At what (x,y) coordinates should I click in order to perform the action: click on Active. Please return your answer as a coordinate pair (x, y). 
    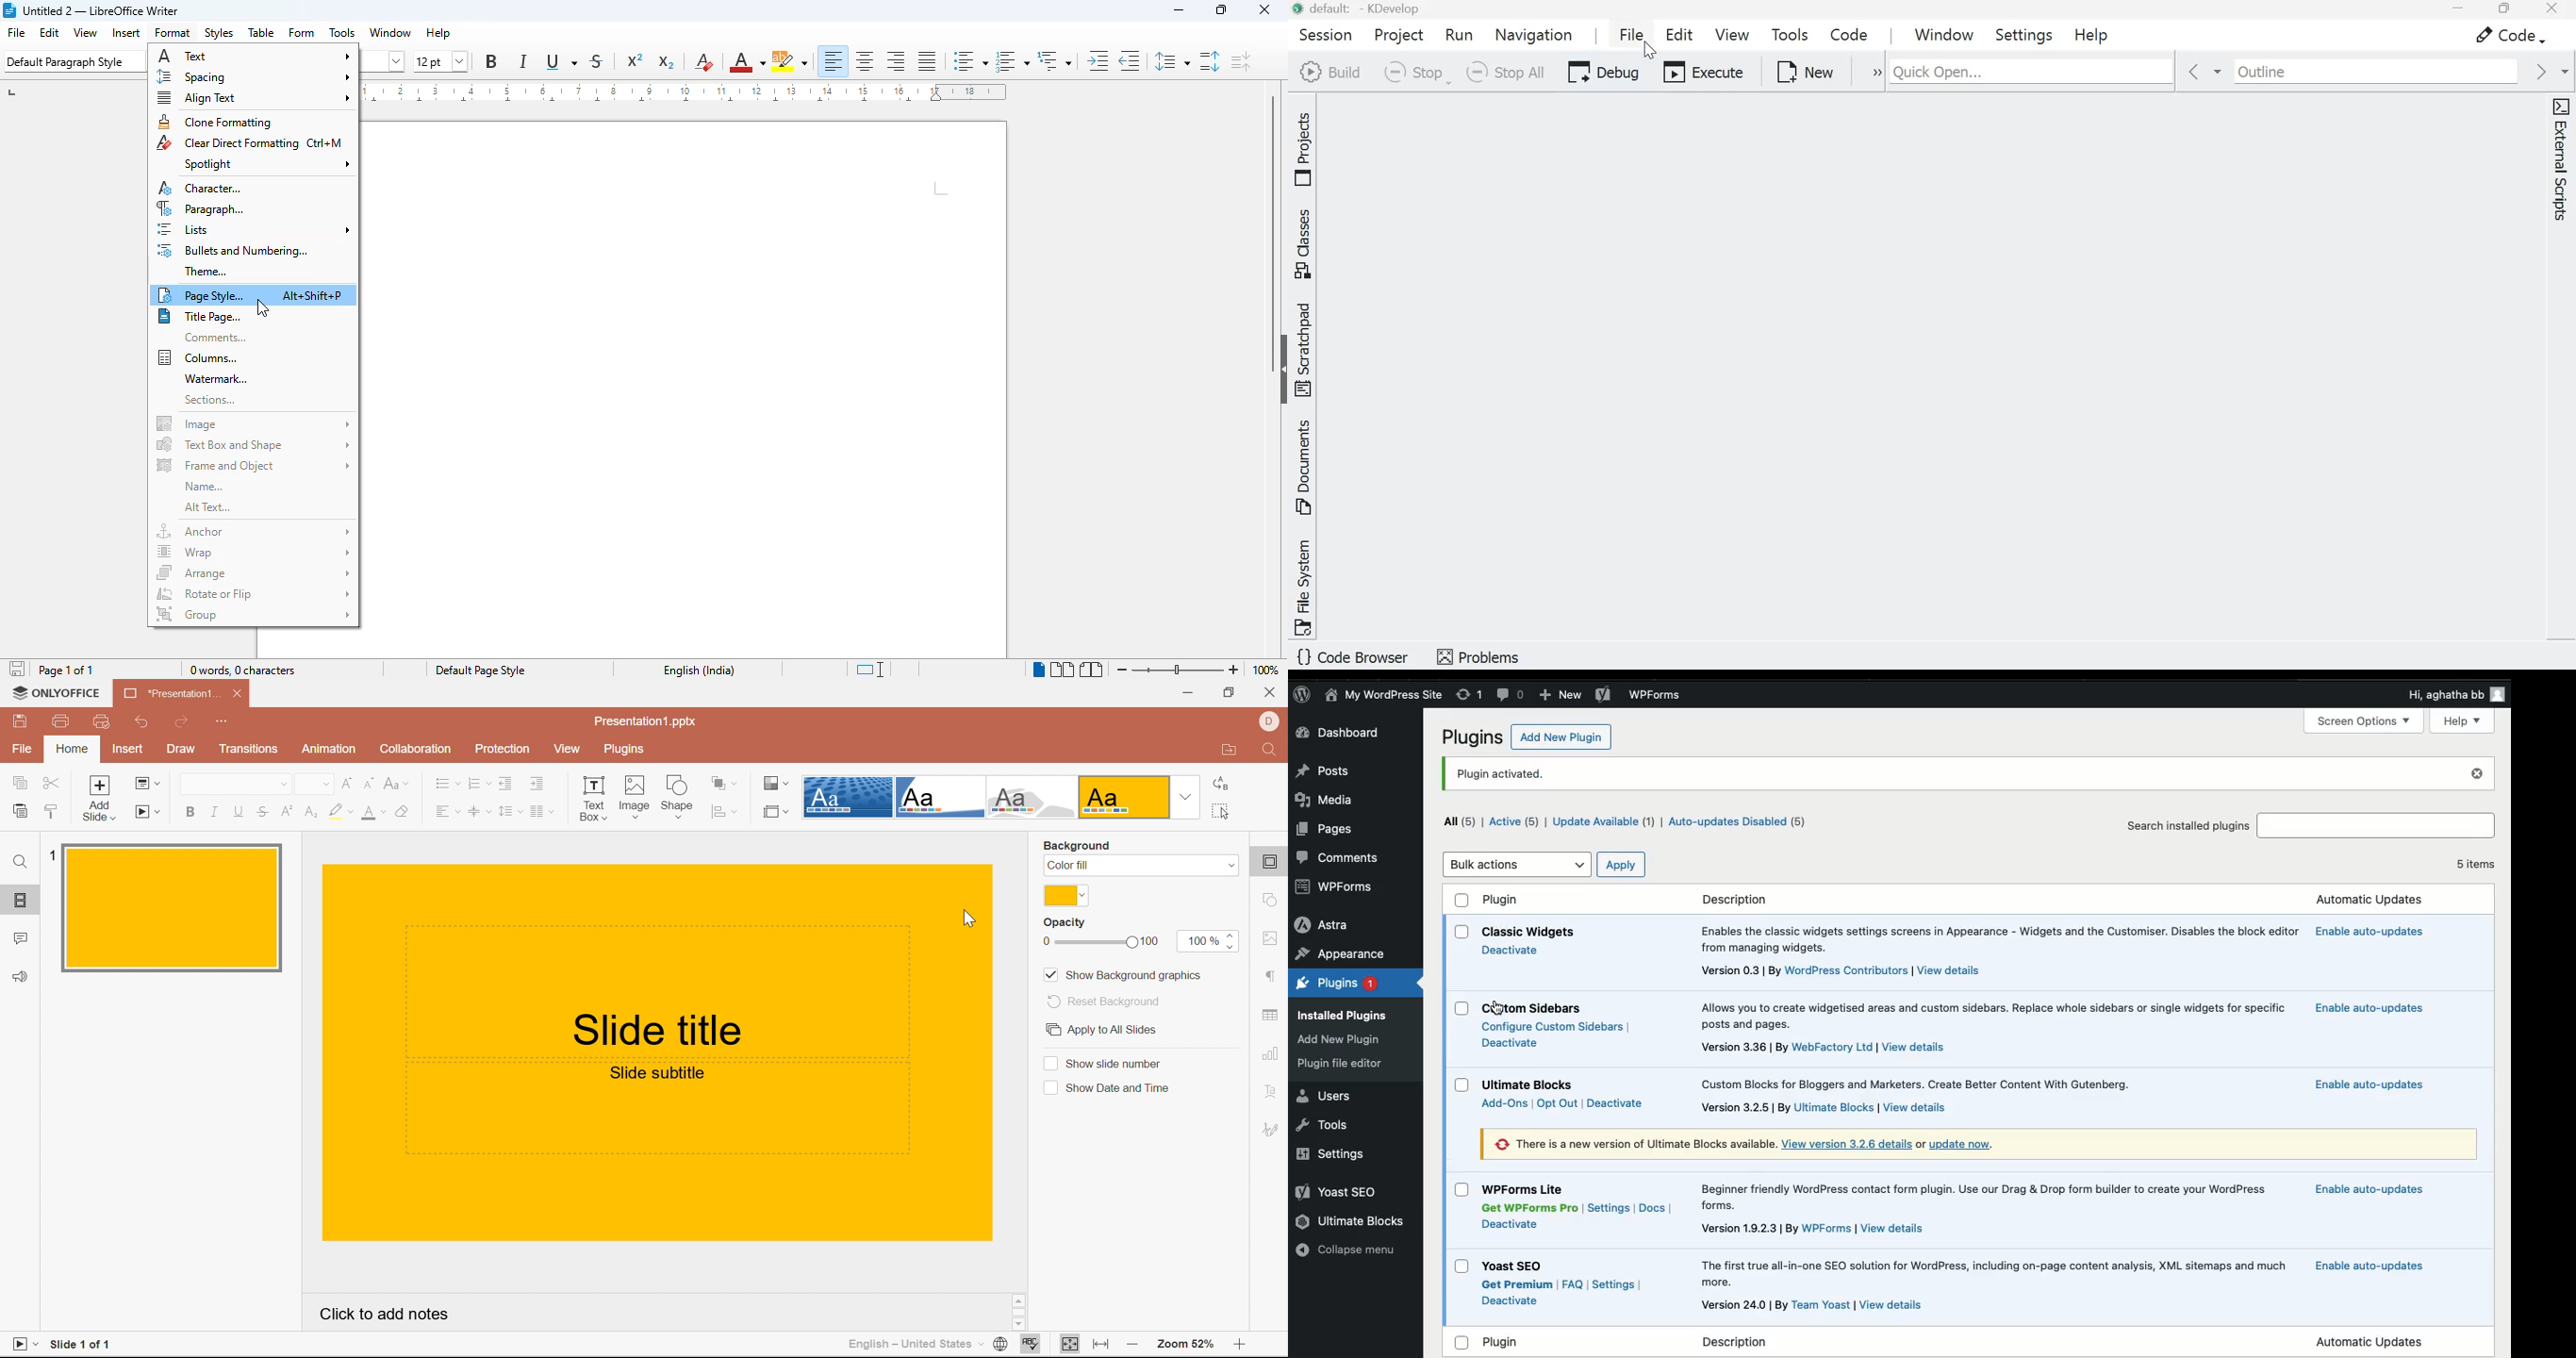
    Looking at the image, I should click on (1514, 824).